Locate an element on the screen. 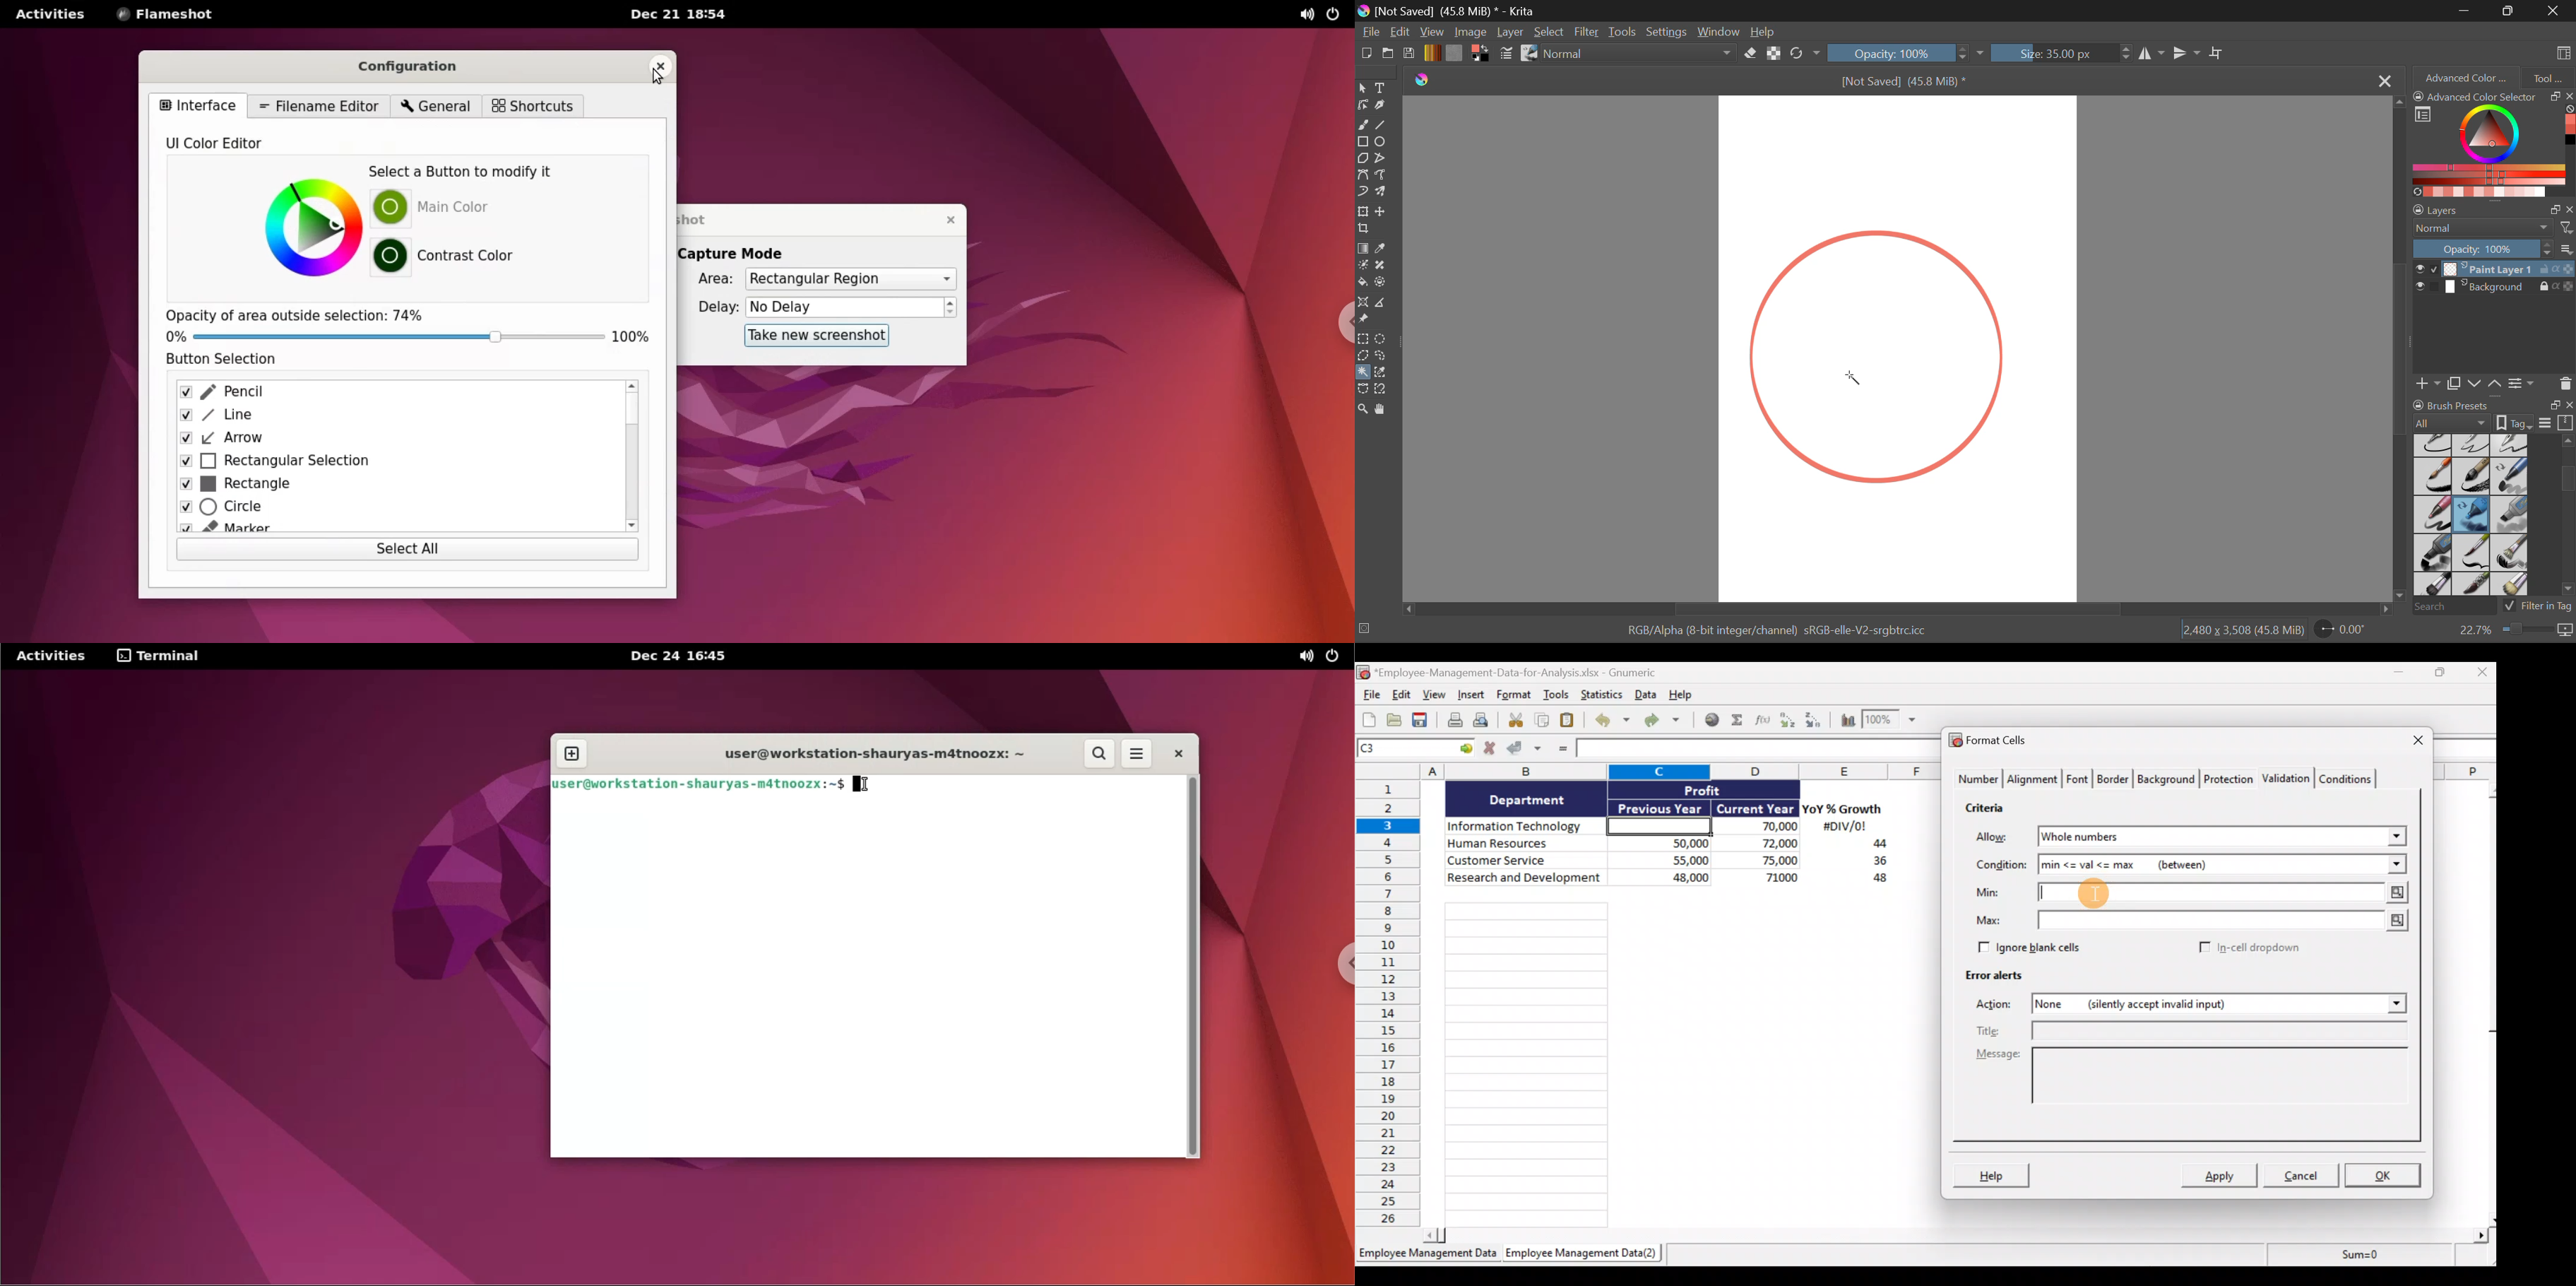 The height and width of the screenshot is (1288, 2576). Edit is located at coordinates (1401, 695).